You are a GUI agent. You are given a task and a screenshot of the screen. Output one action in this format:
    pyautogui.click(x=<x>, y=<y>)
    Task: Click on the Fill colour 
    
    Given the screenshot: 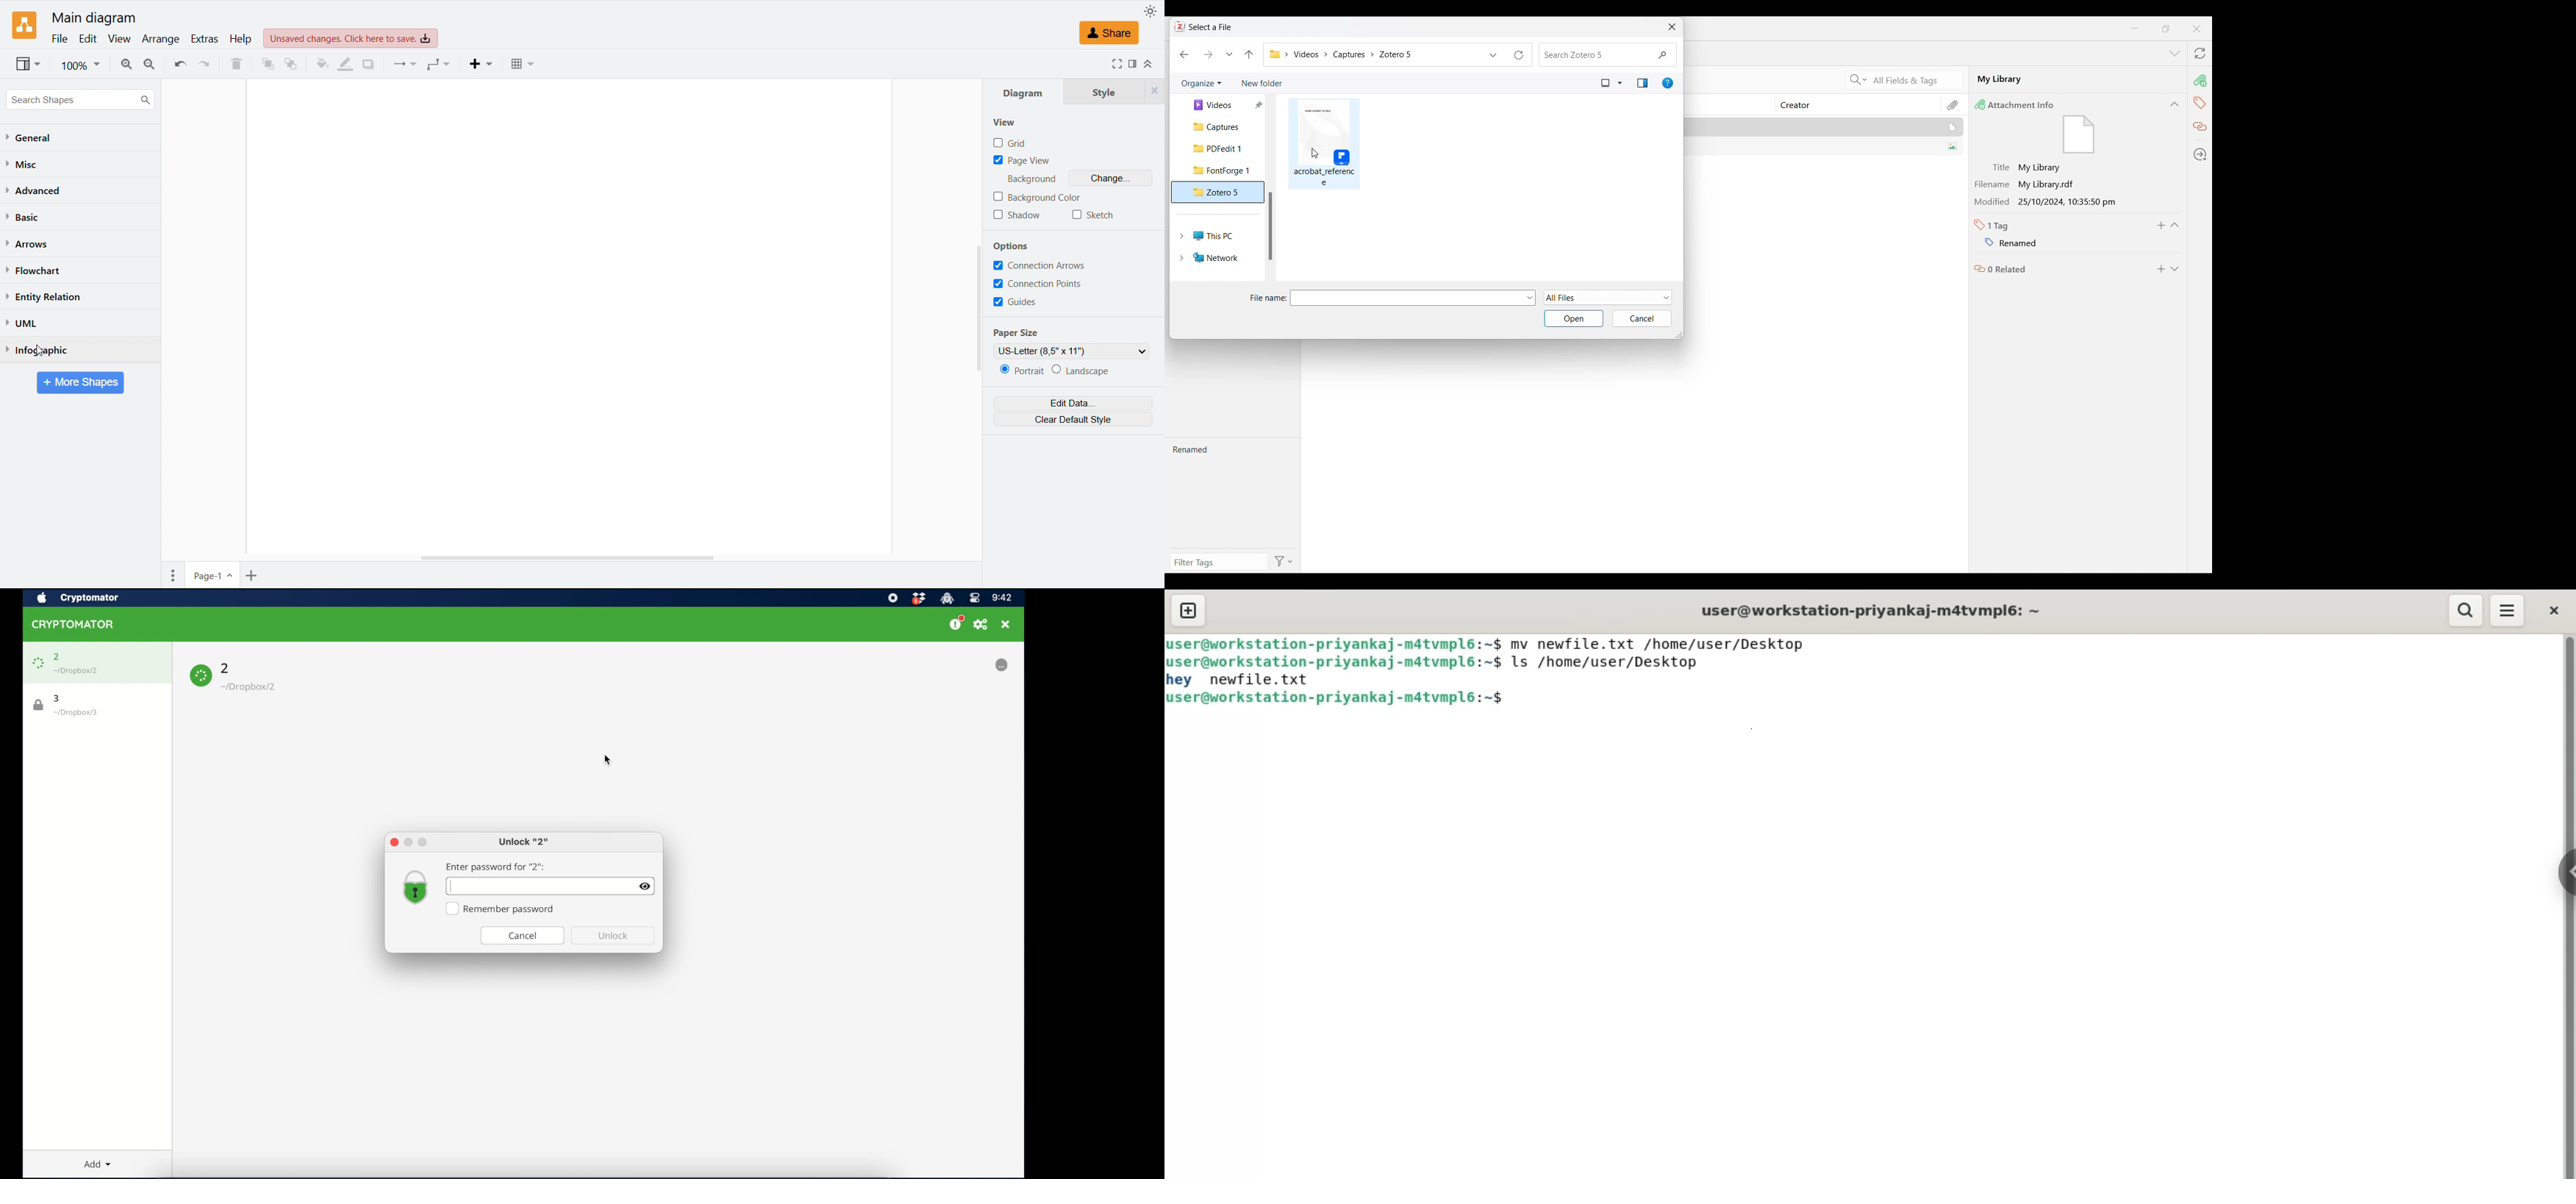 What is the action you would take?
    pyautogui.click(x=322, y=63)
    